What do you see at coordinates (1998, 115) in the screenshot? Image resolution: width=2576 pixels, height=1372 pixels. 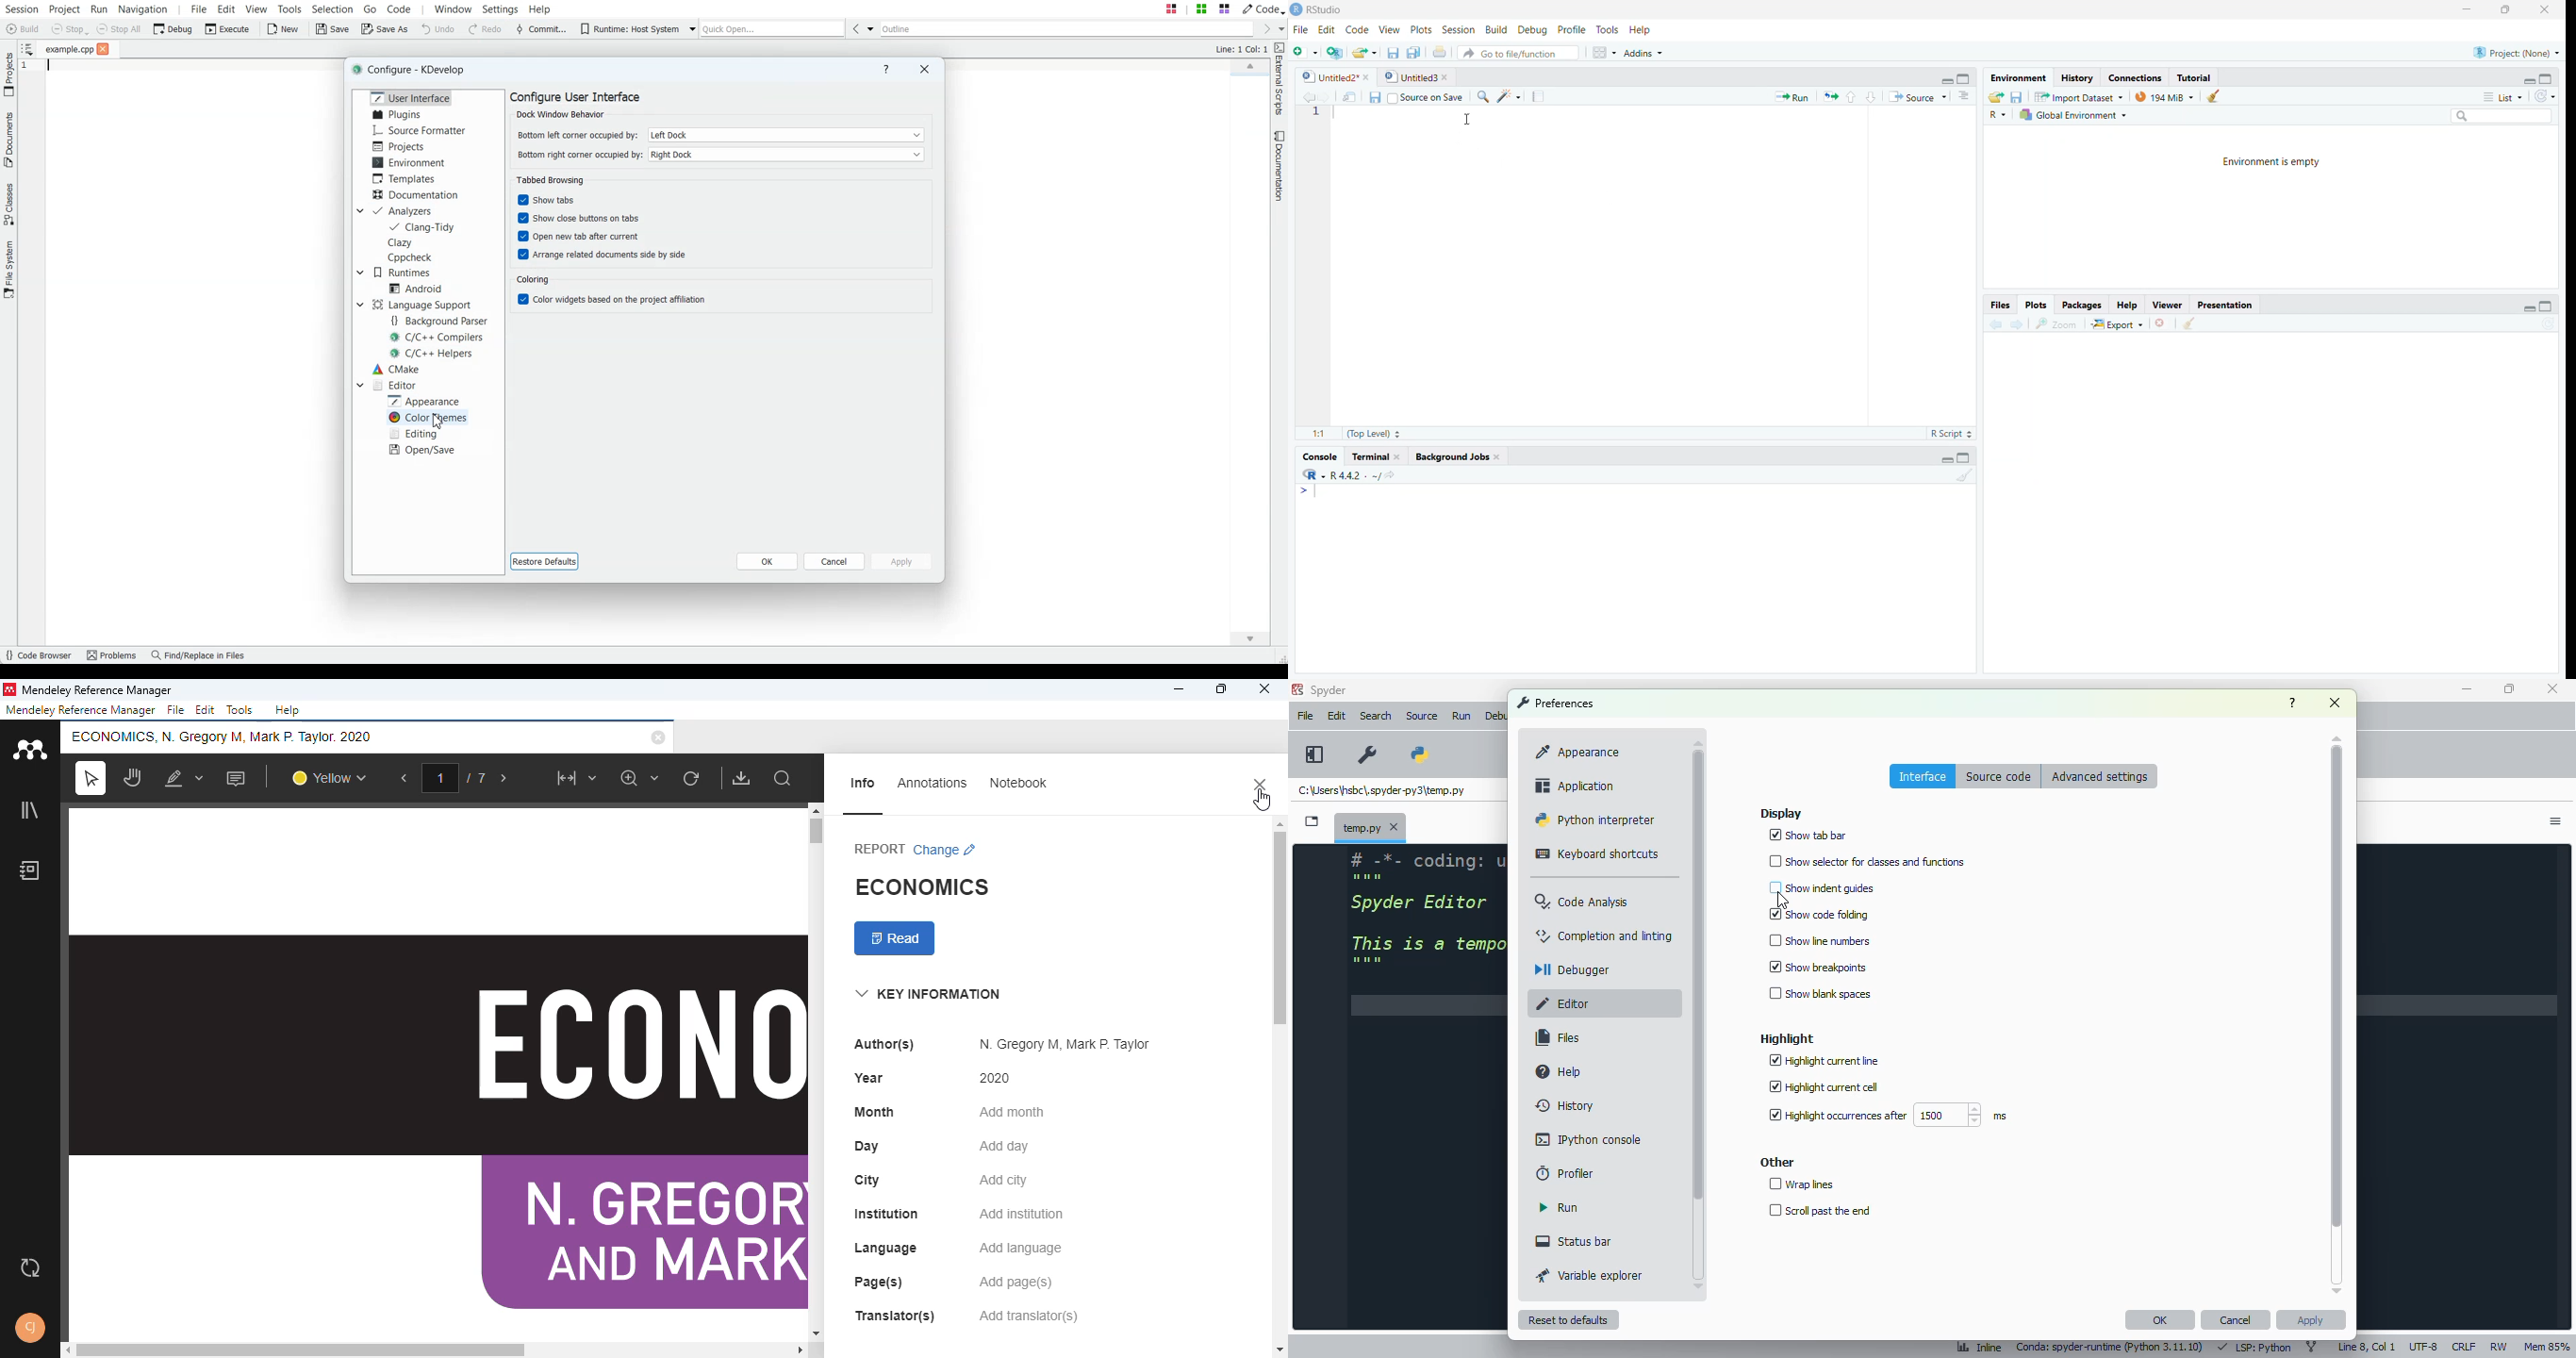 I see `` at bounding box center [1998, 115].